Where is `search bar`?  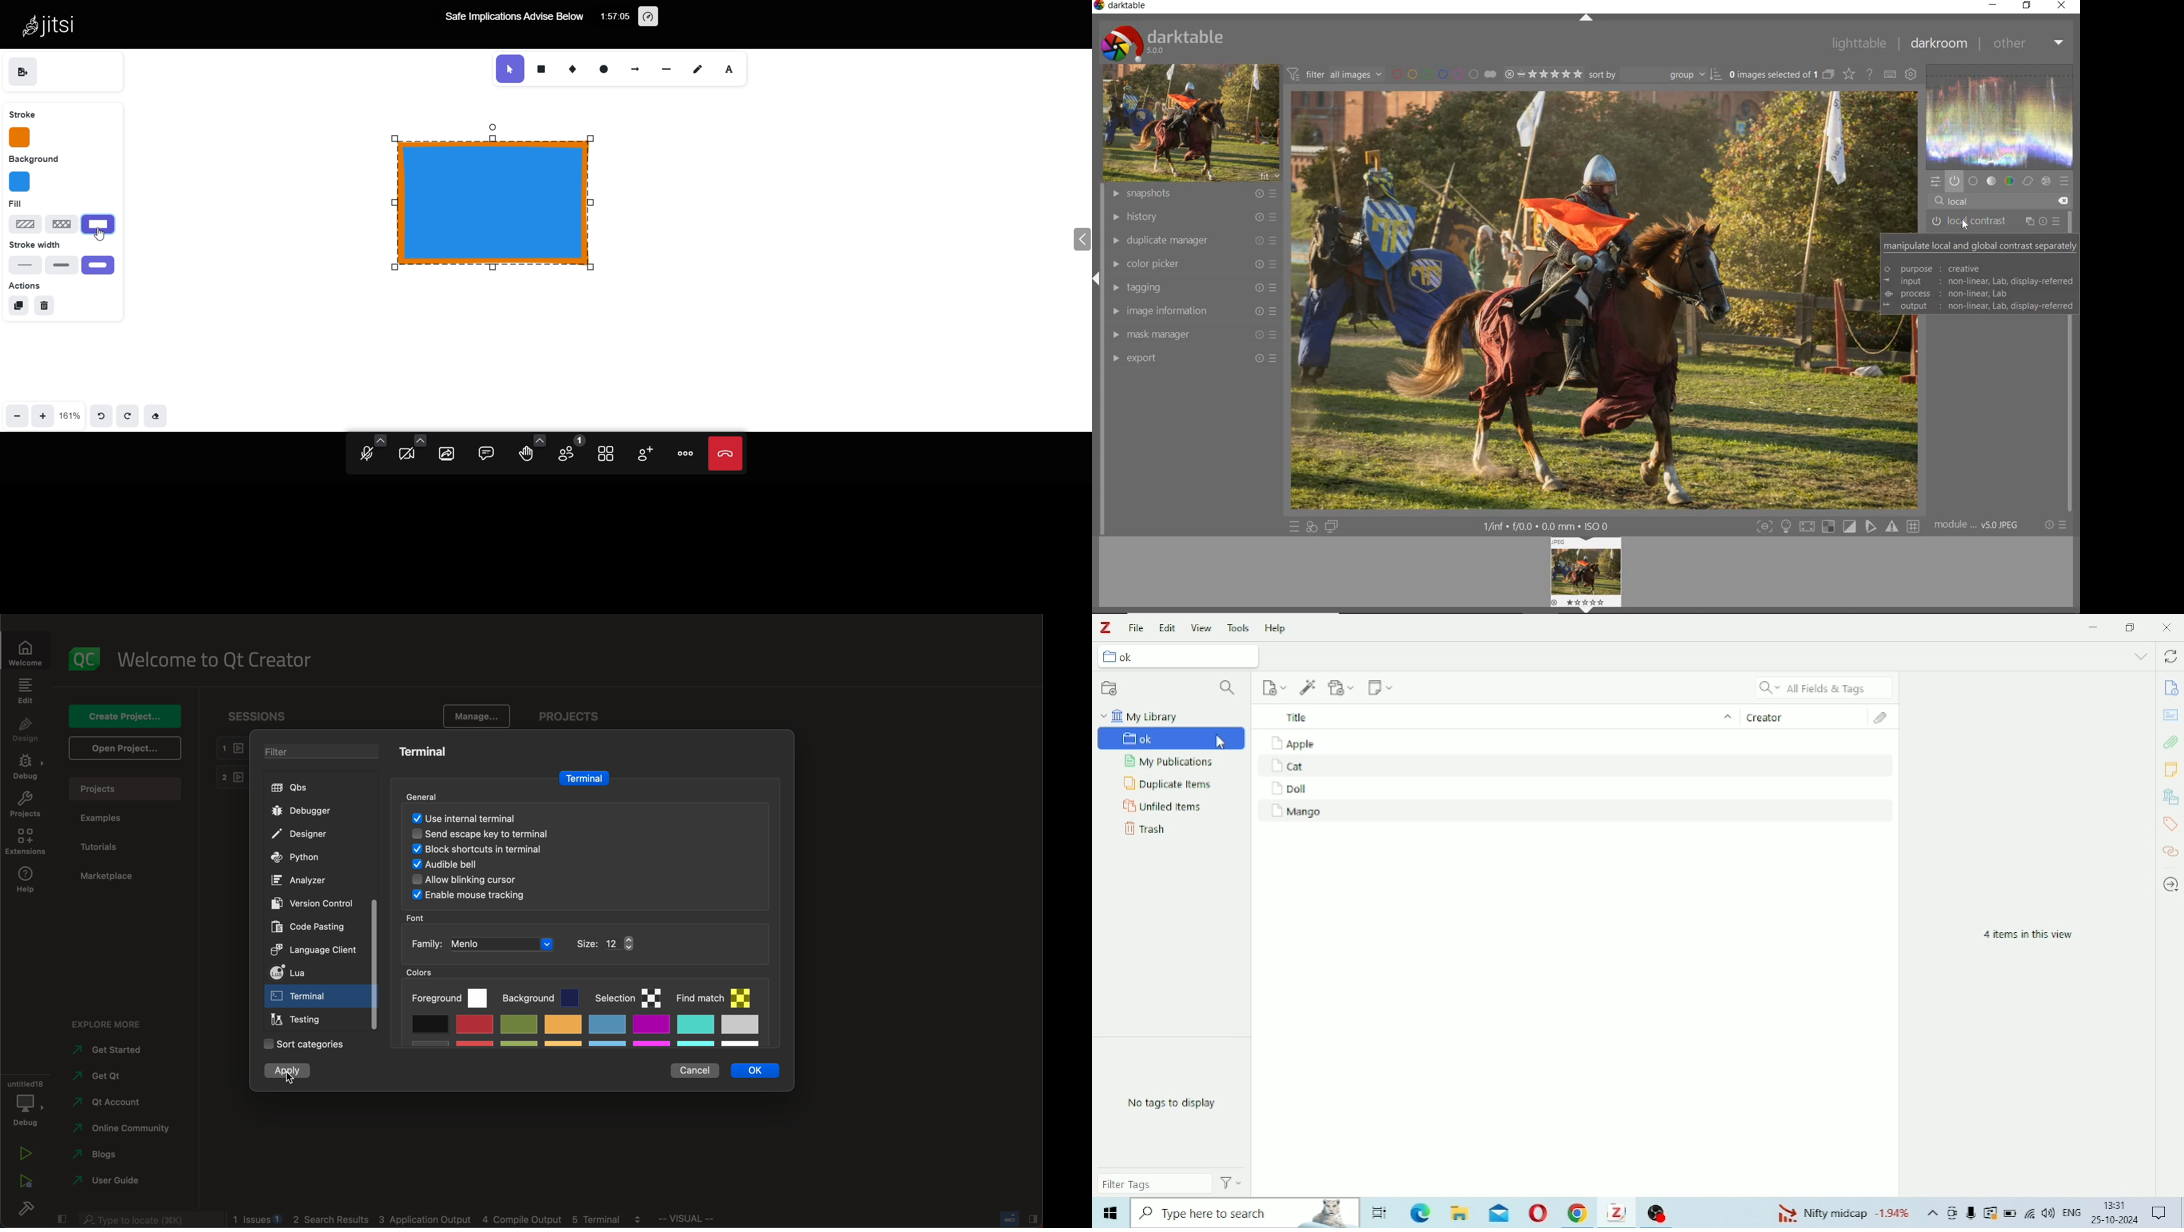 search bar is located at coordinates (145, 1219).